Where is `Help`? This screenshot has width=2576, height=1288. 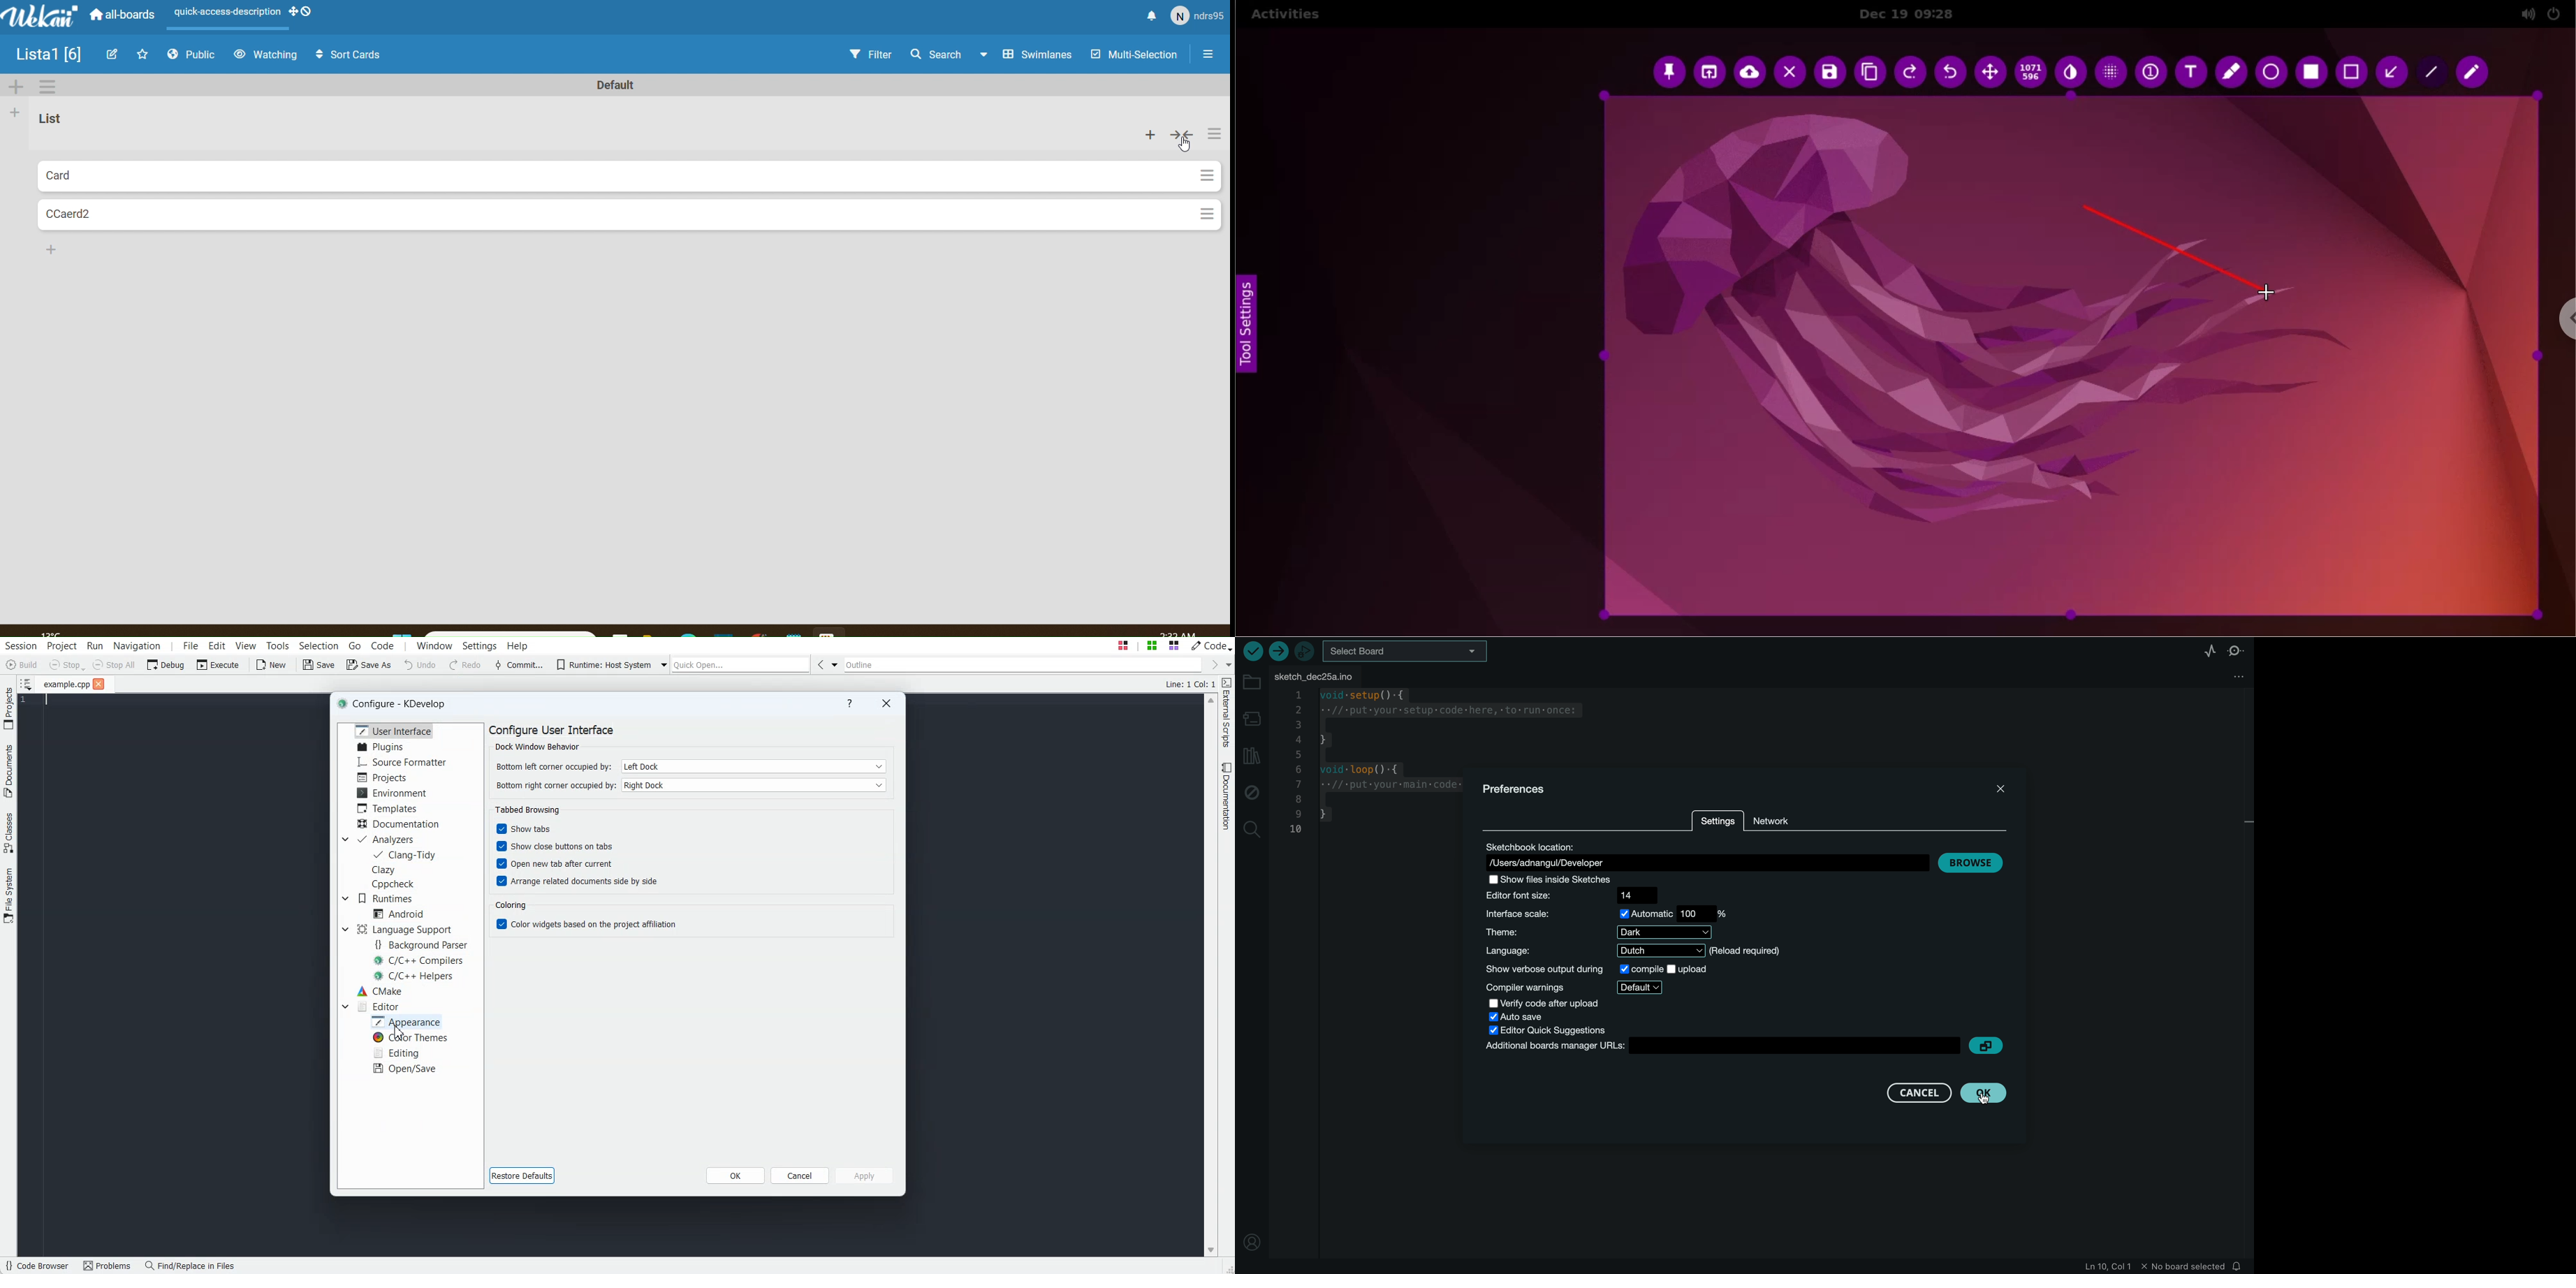 Help is located at coordinates (518, 645).